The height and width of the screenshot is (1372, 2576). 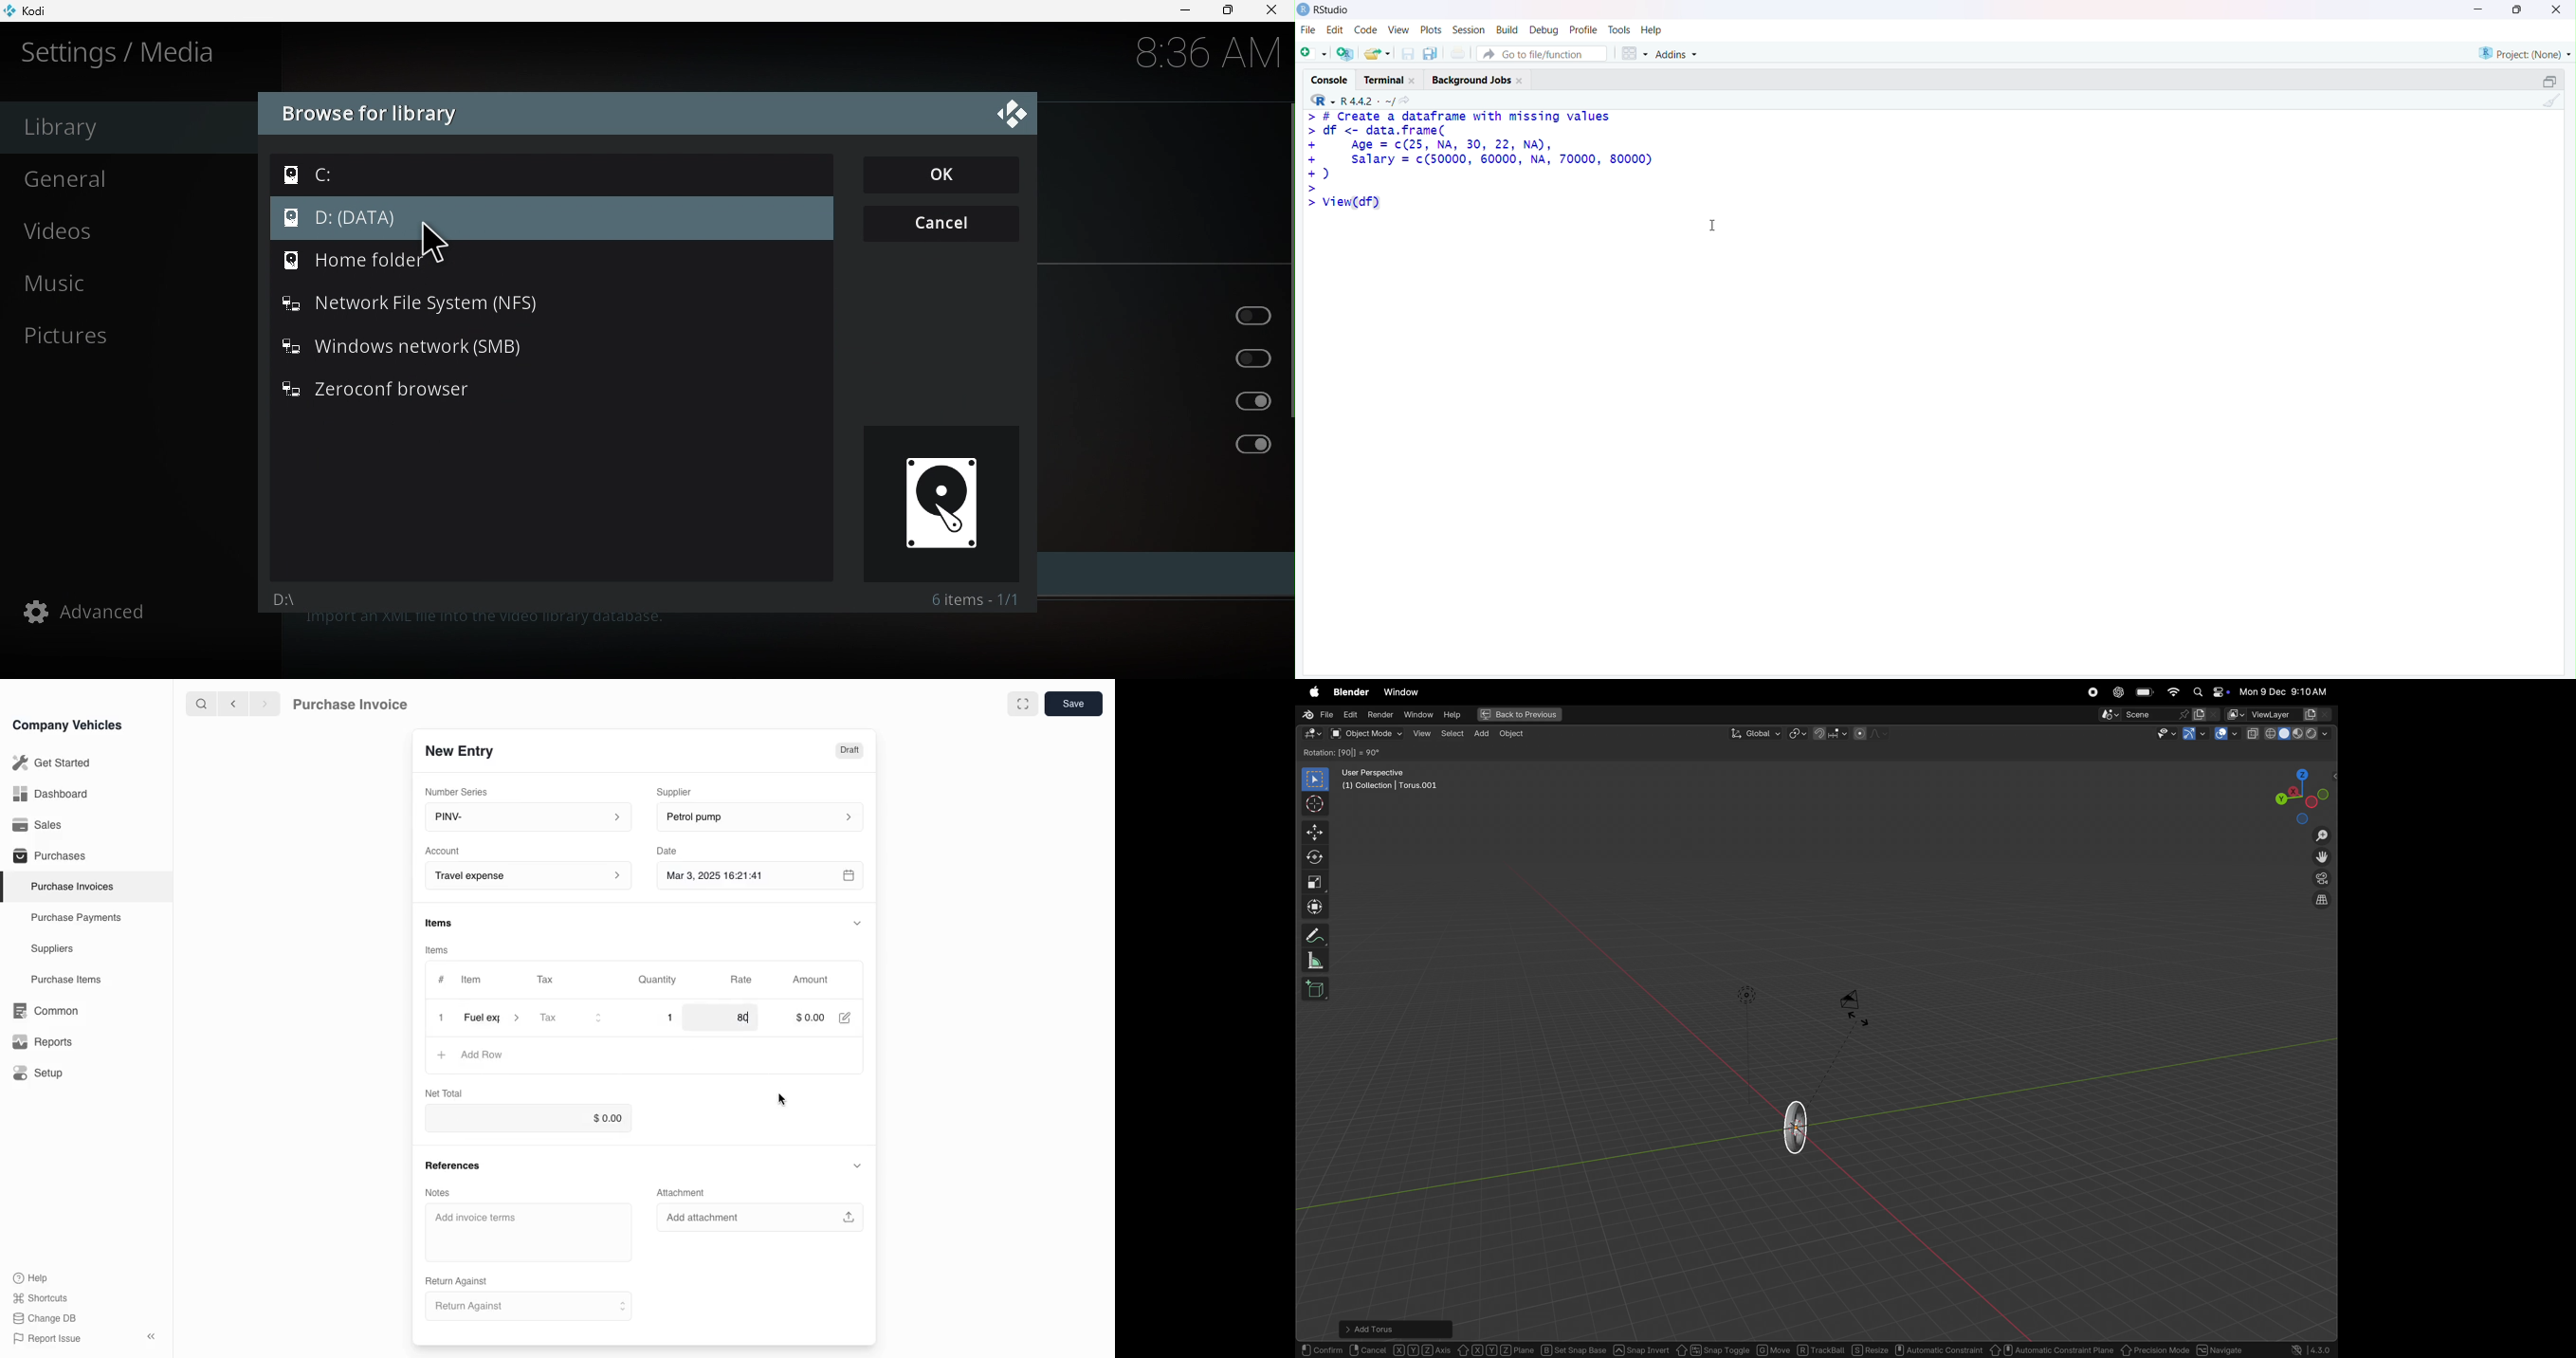 What do you see at coordinates (1407, 53) in the screenshot?
I see `Save current document (Ctrl + S)` at bounding box center [1407, 53].